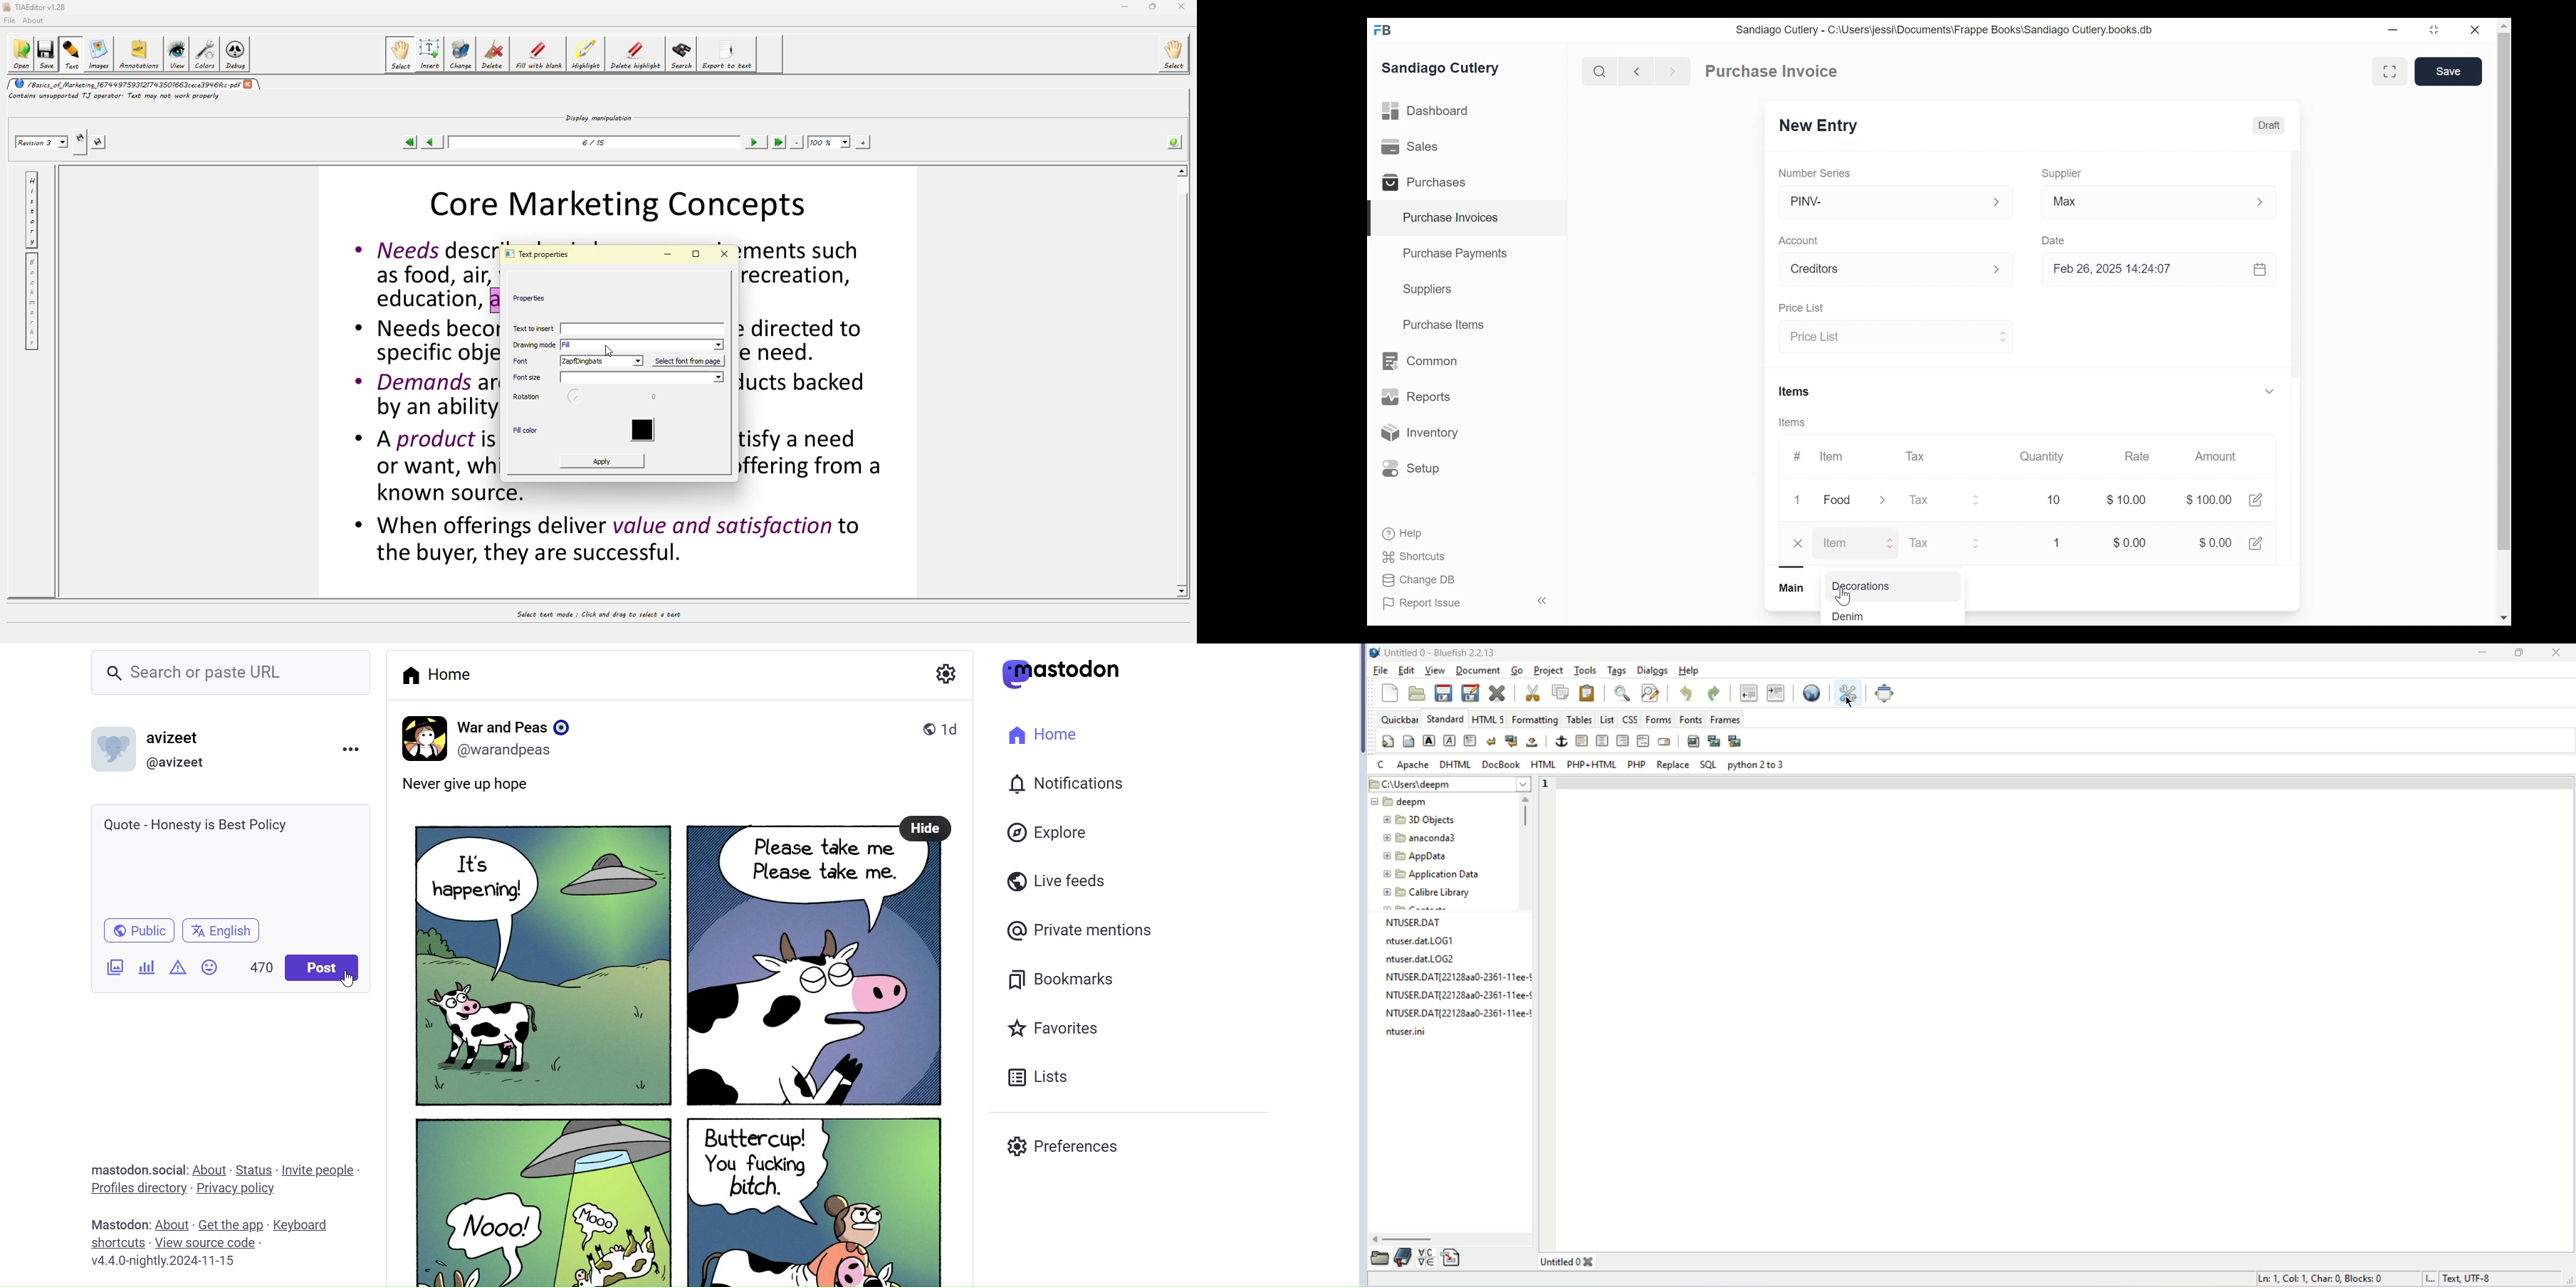 The image size is (2576, 1288). I want to click on Tax, so click(1936, 544).